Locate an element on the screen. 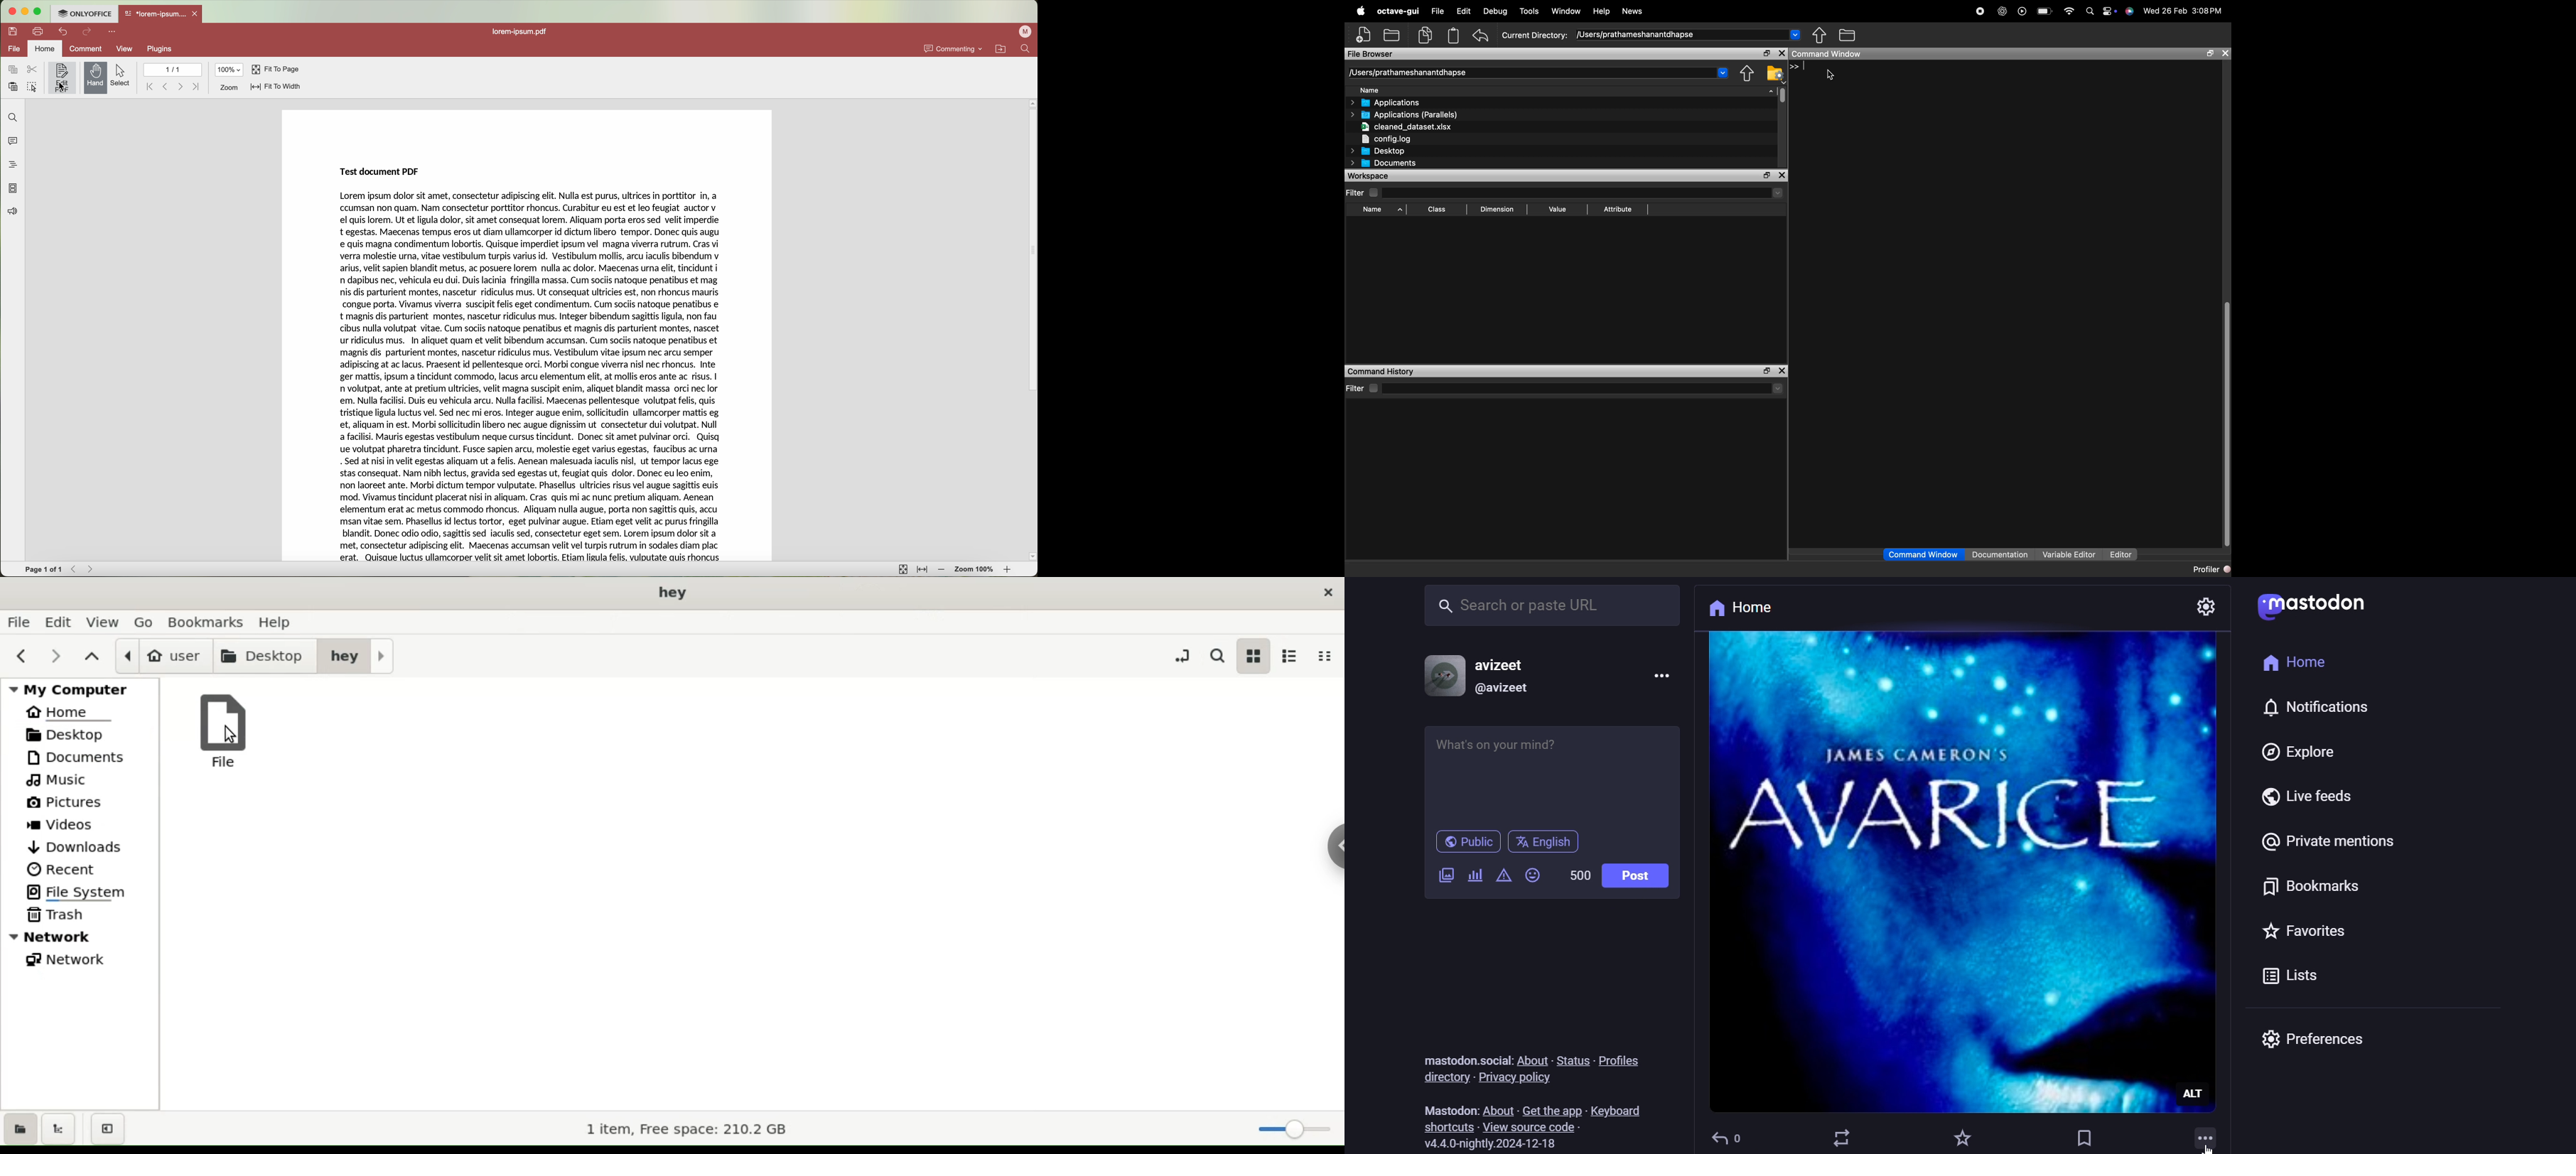  explore is located at coordinates (2297, 753).